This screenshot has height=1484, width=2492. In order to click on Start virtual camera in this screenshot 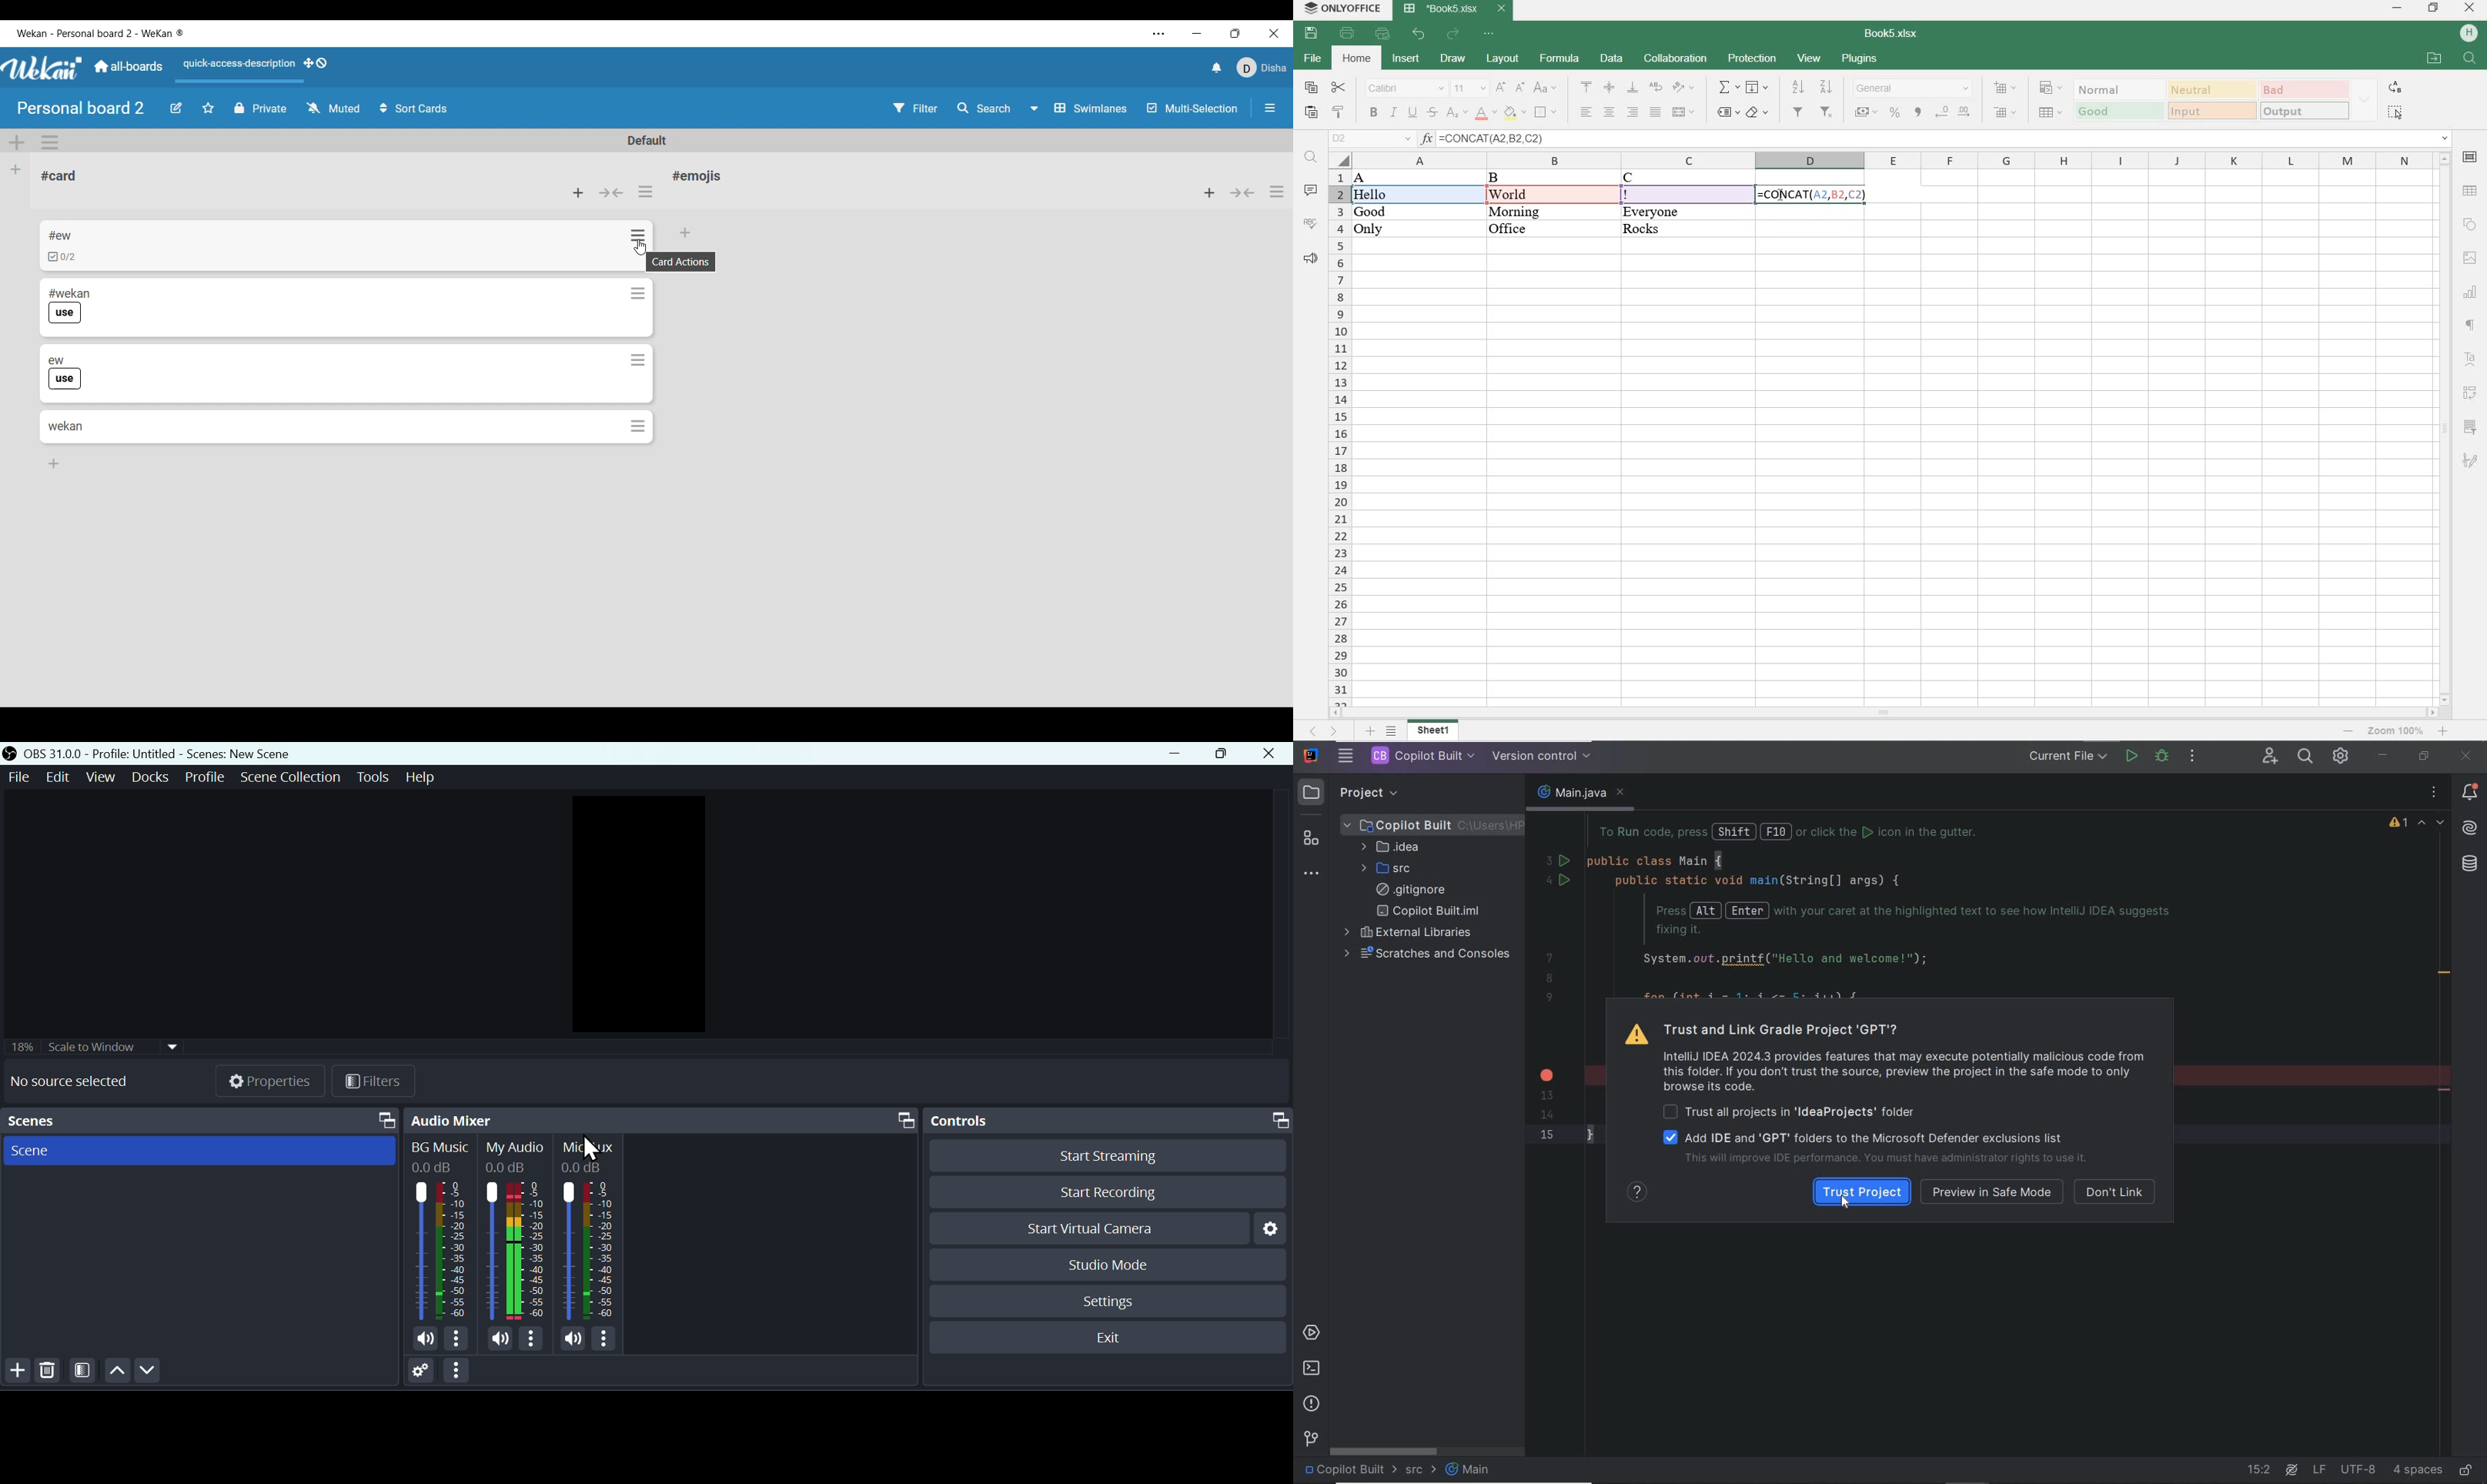, I will do `click(1089, 1226)`.